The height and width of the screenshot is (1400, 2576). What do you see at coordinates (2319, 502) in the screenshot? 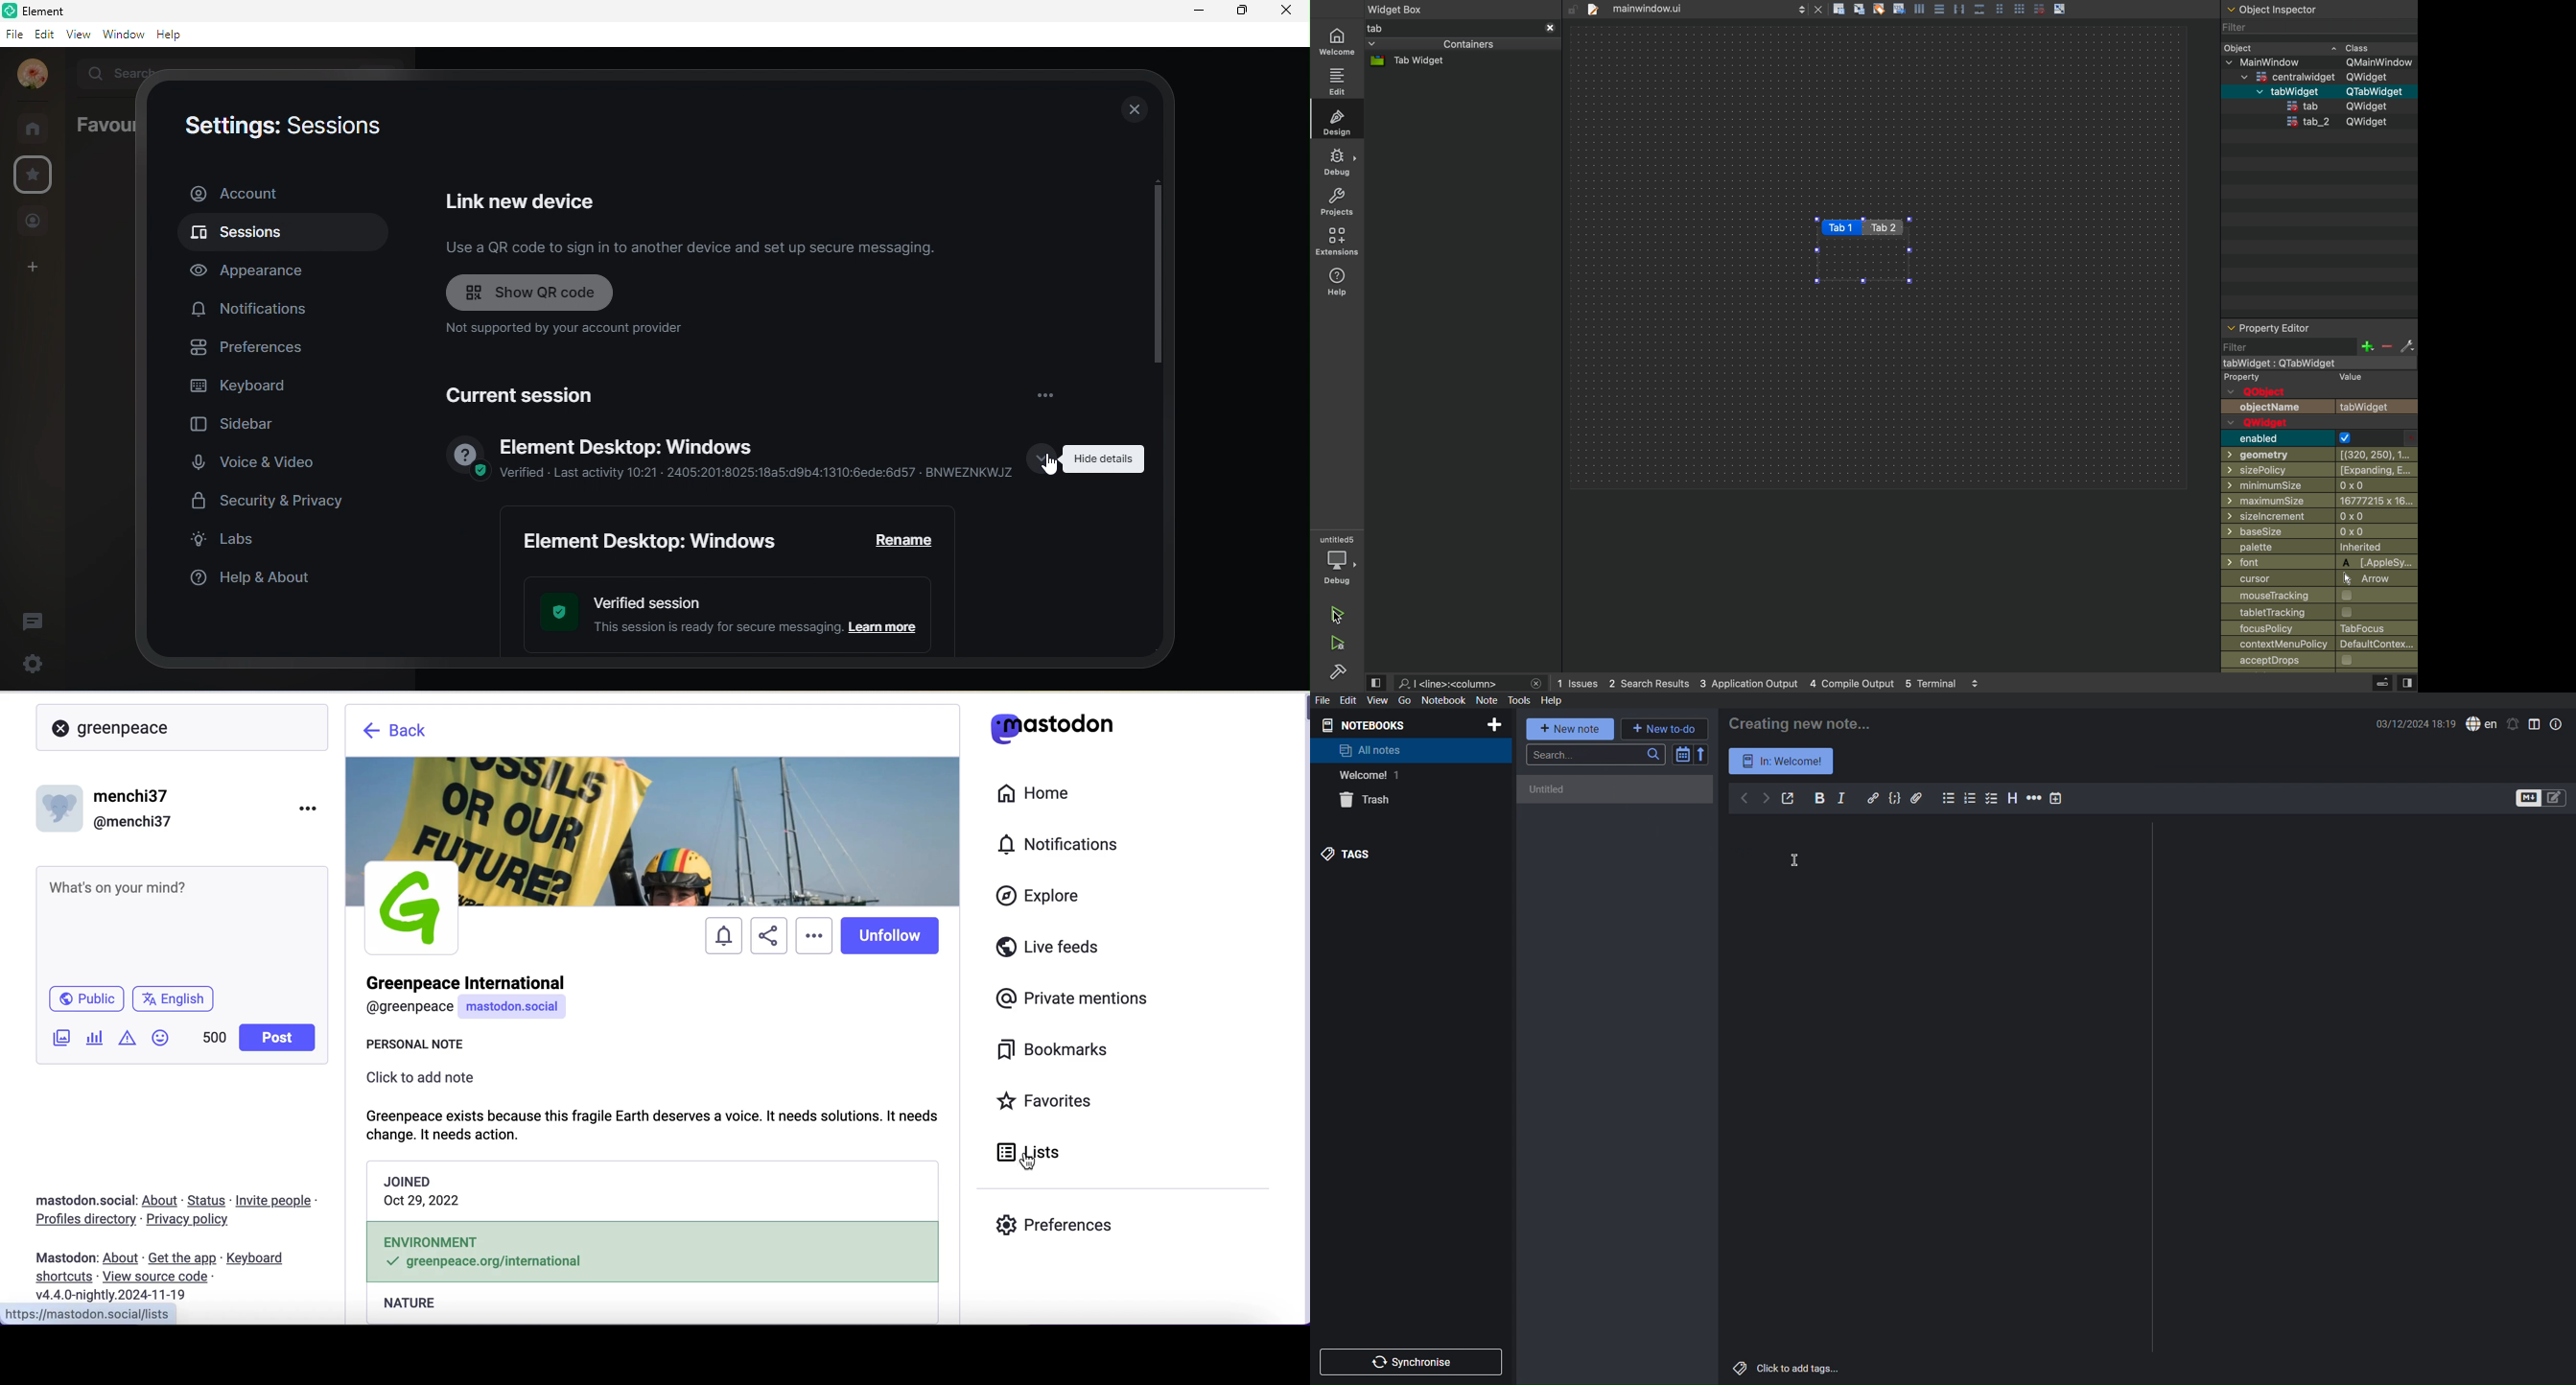
I see `minimum size` at bounding box center [2319, 502].